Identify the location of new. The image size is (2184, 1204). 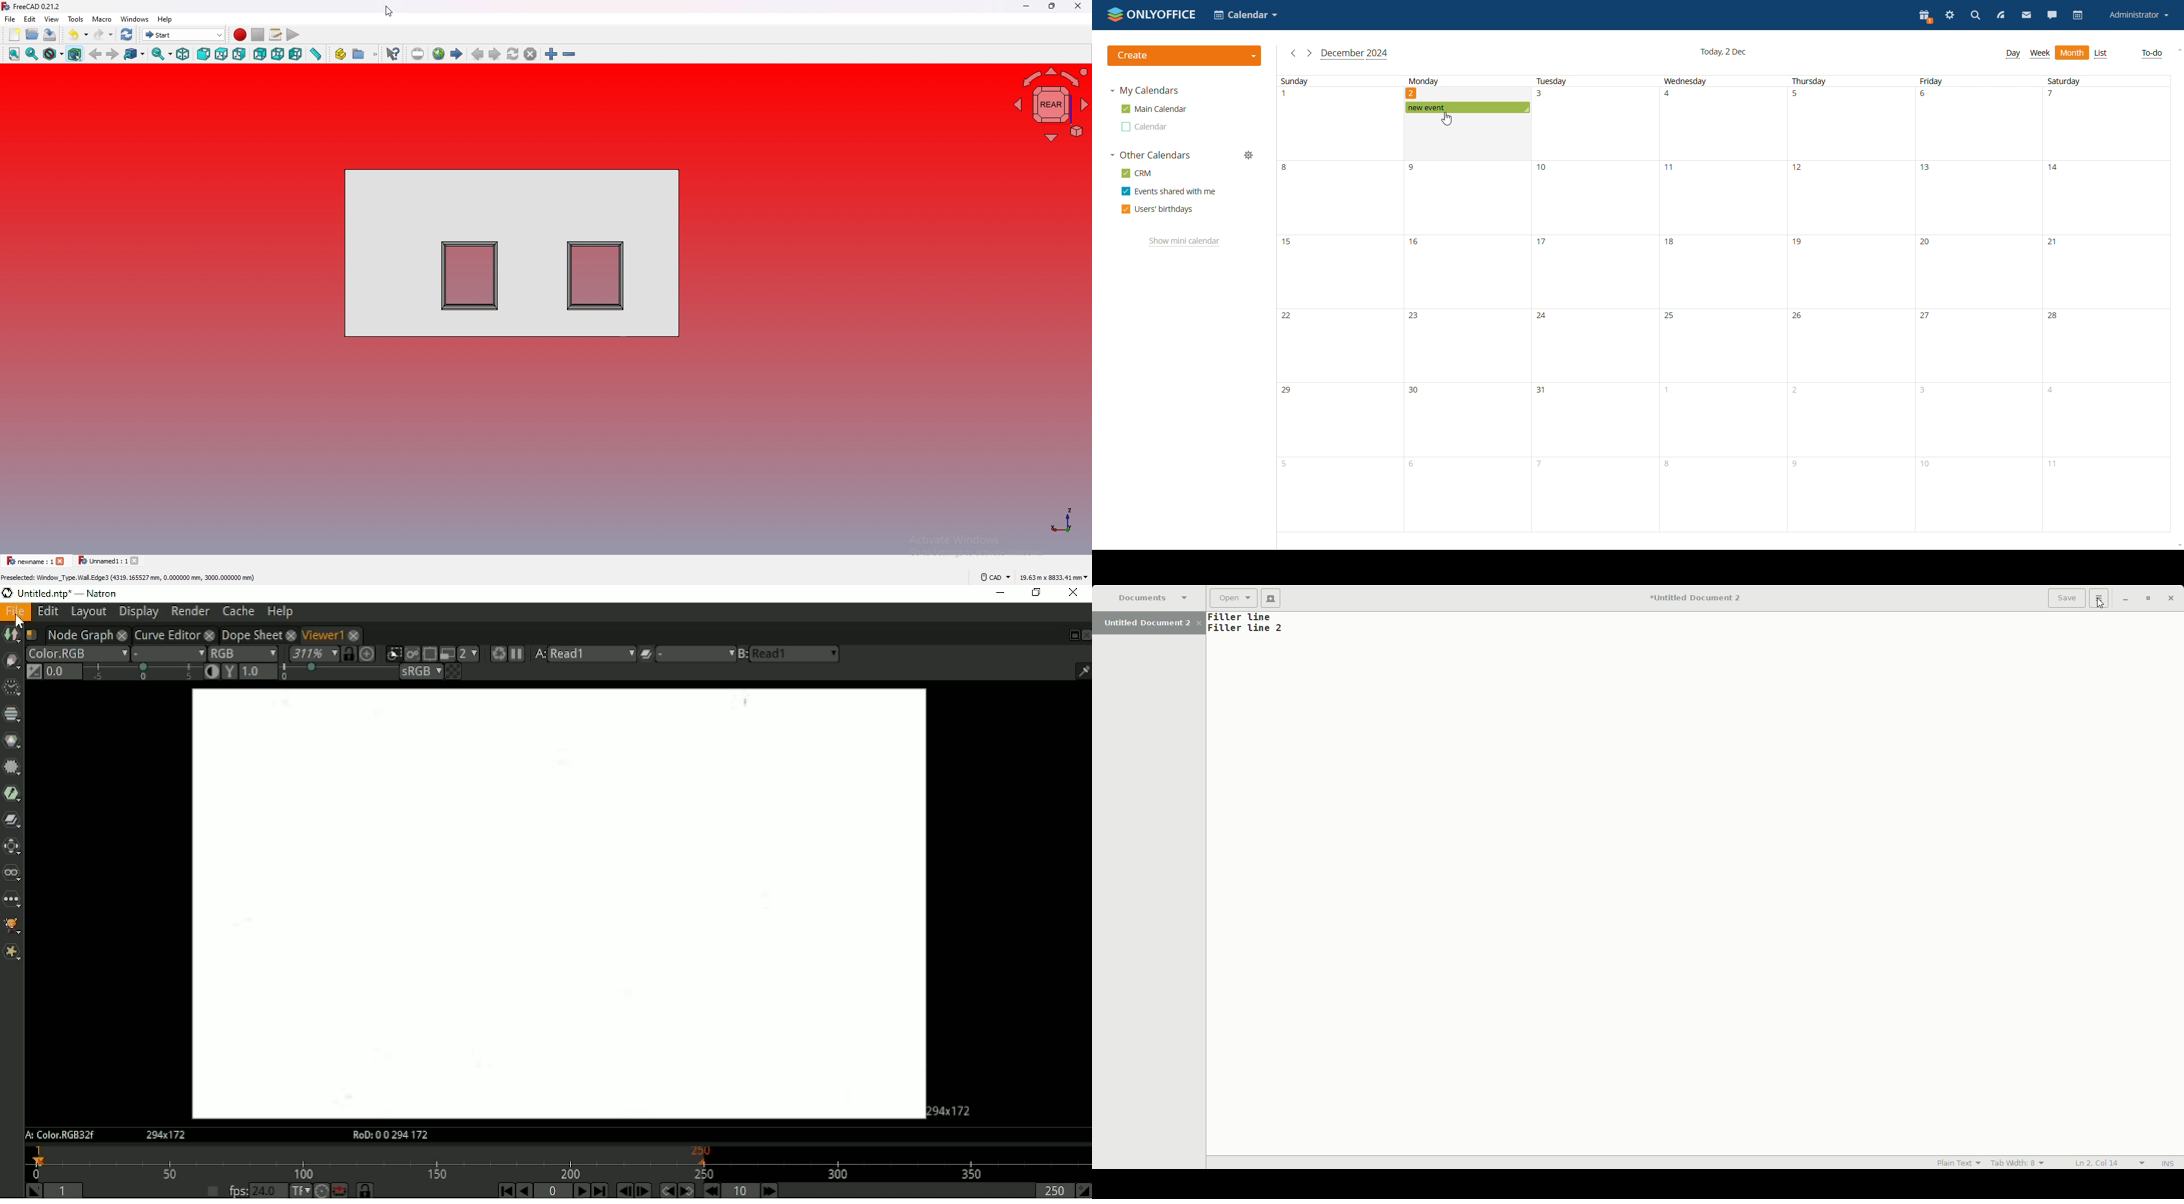
(14, 35).